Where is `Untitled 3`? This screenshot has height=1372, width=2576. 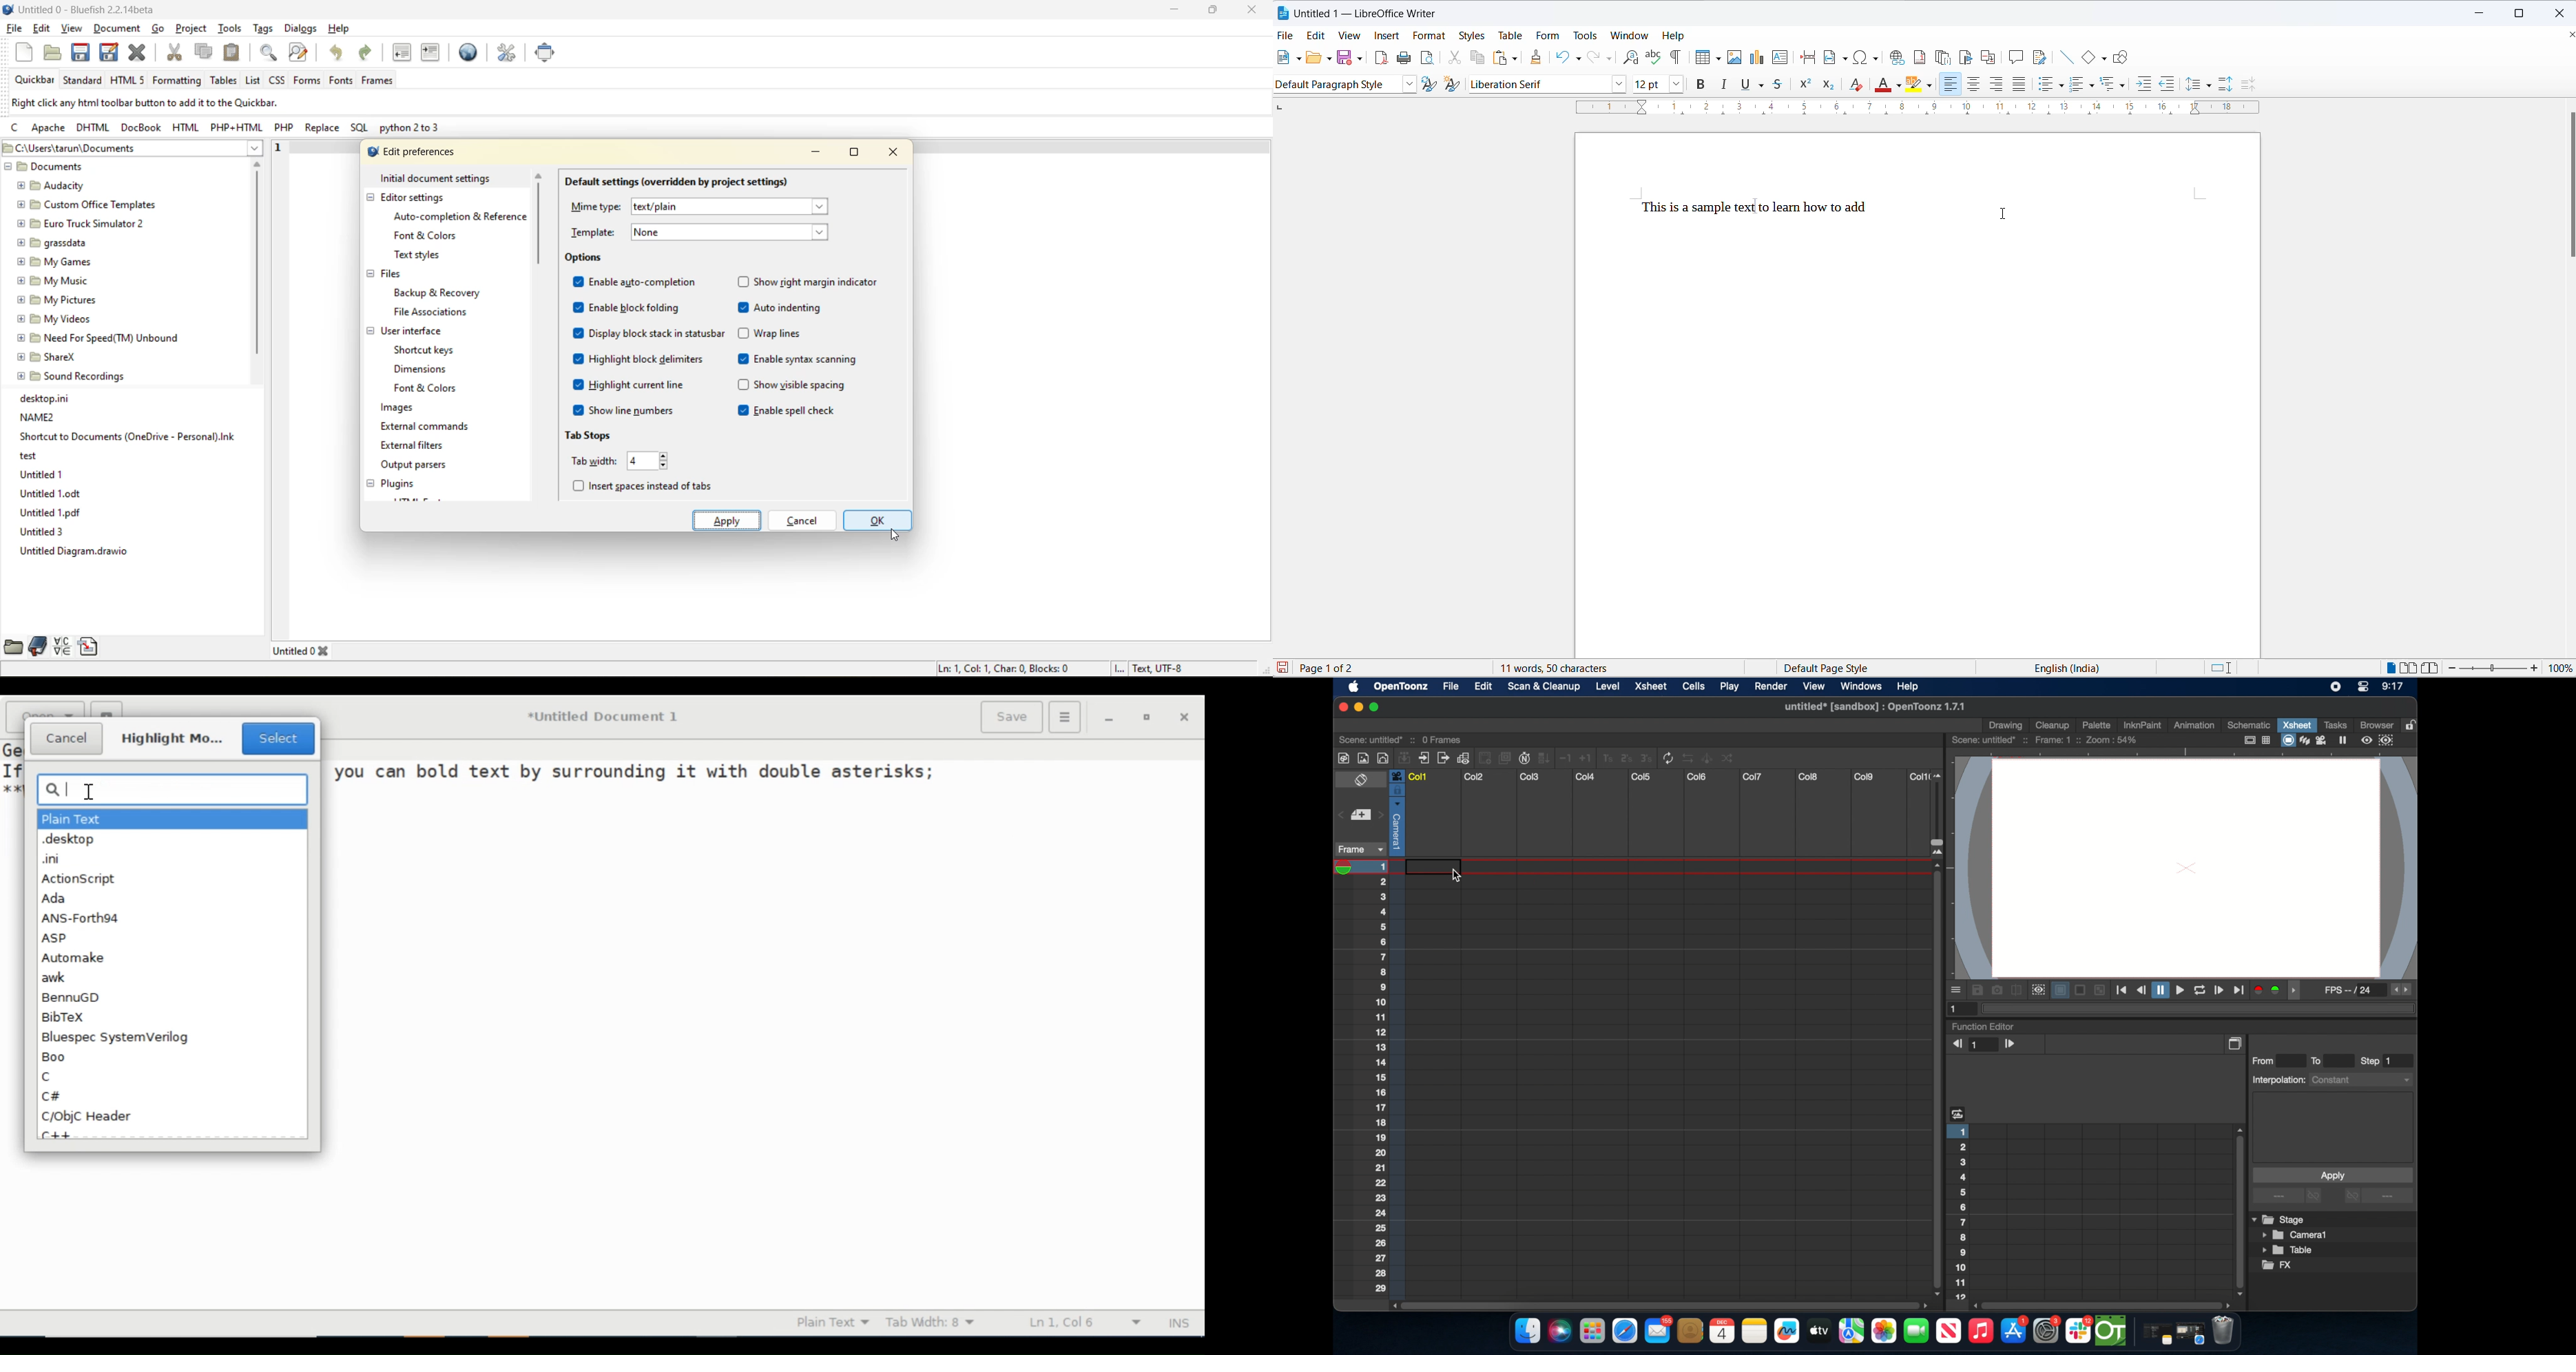
Untitled 3 is located at coordinates (42, 532).